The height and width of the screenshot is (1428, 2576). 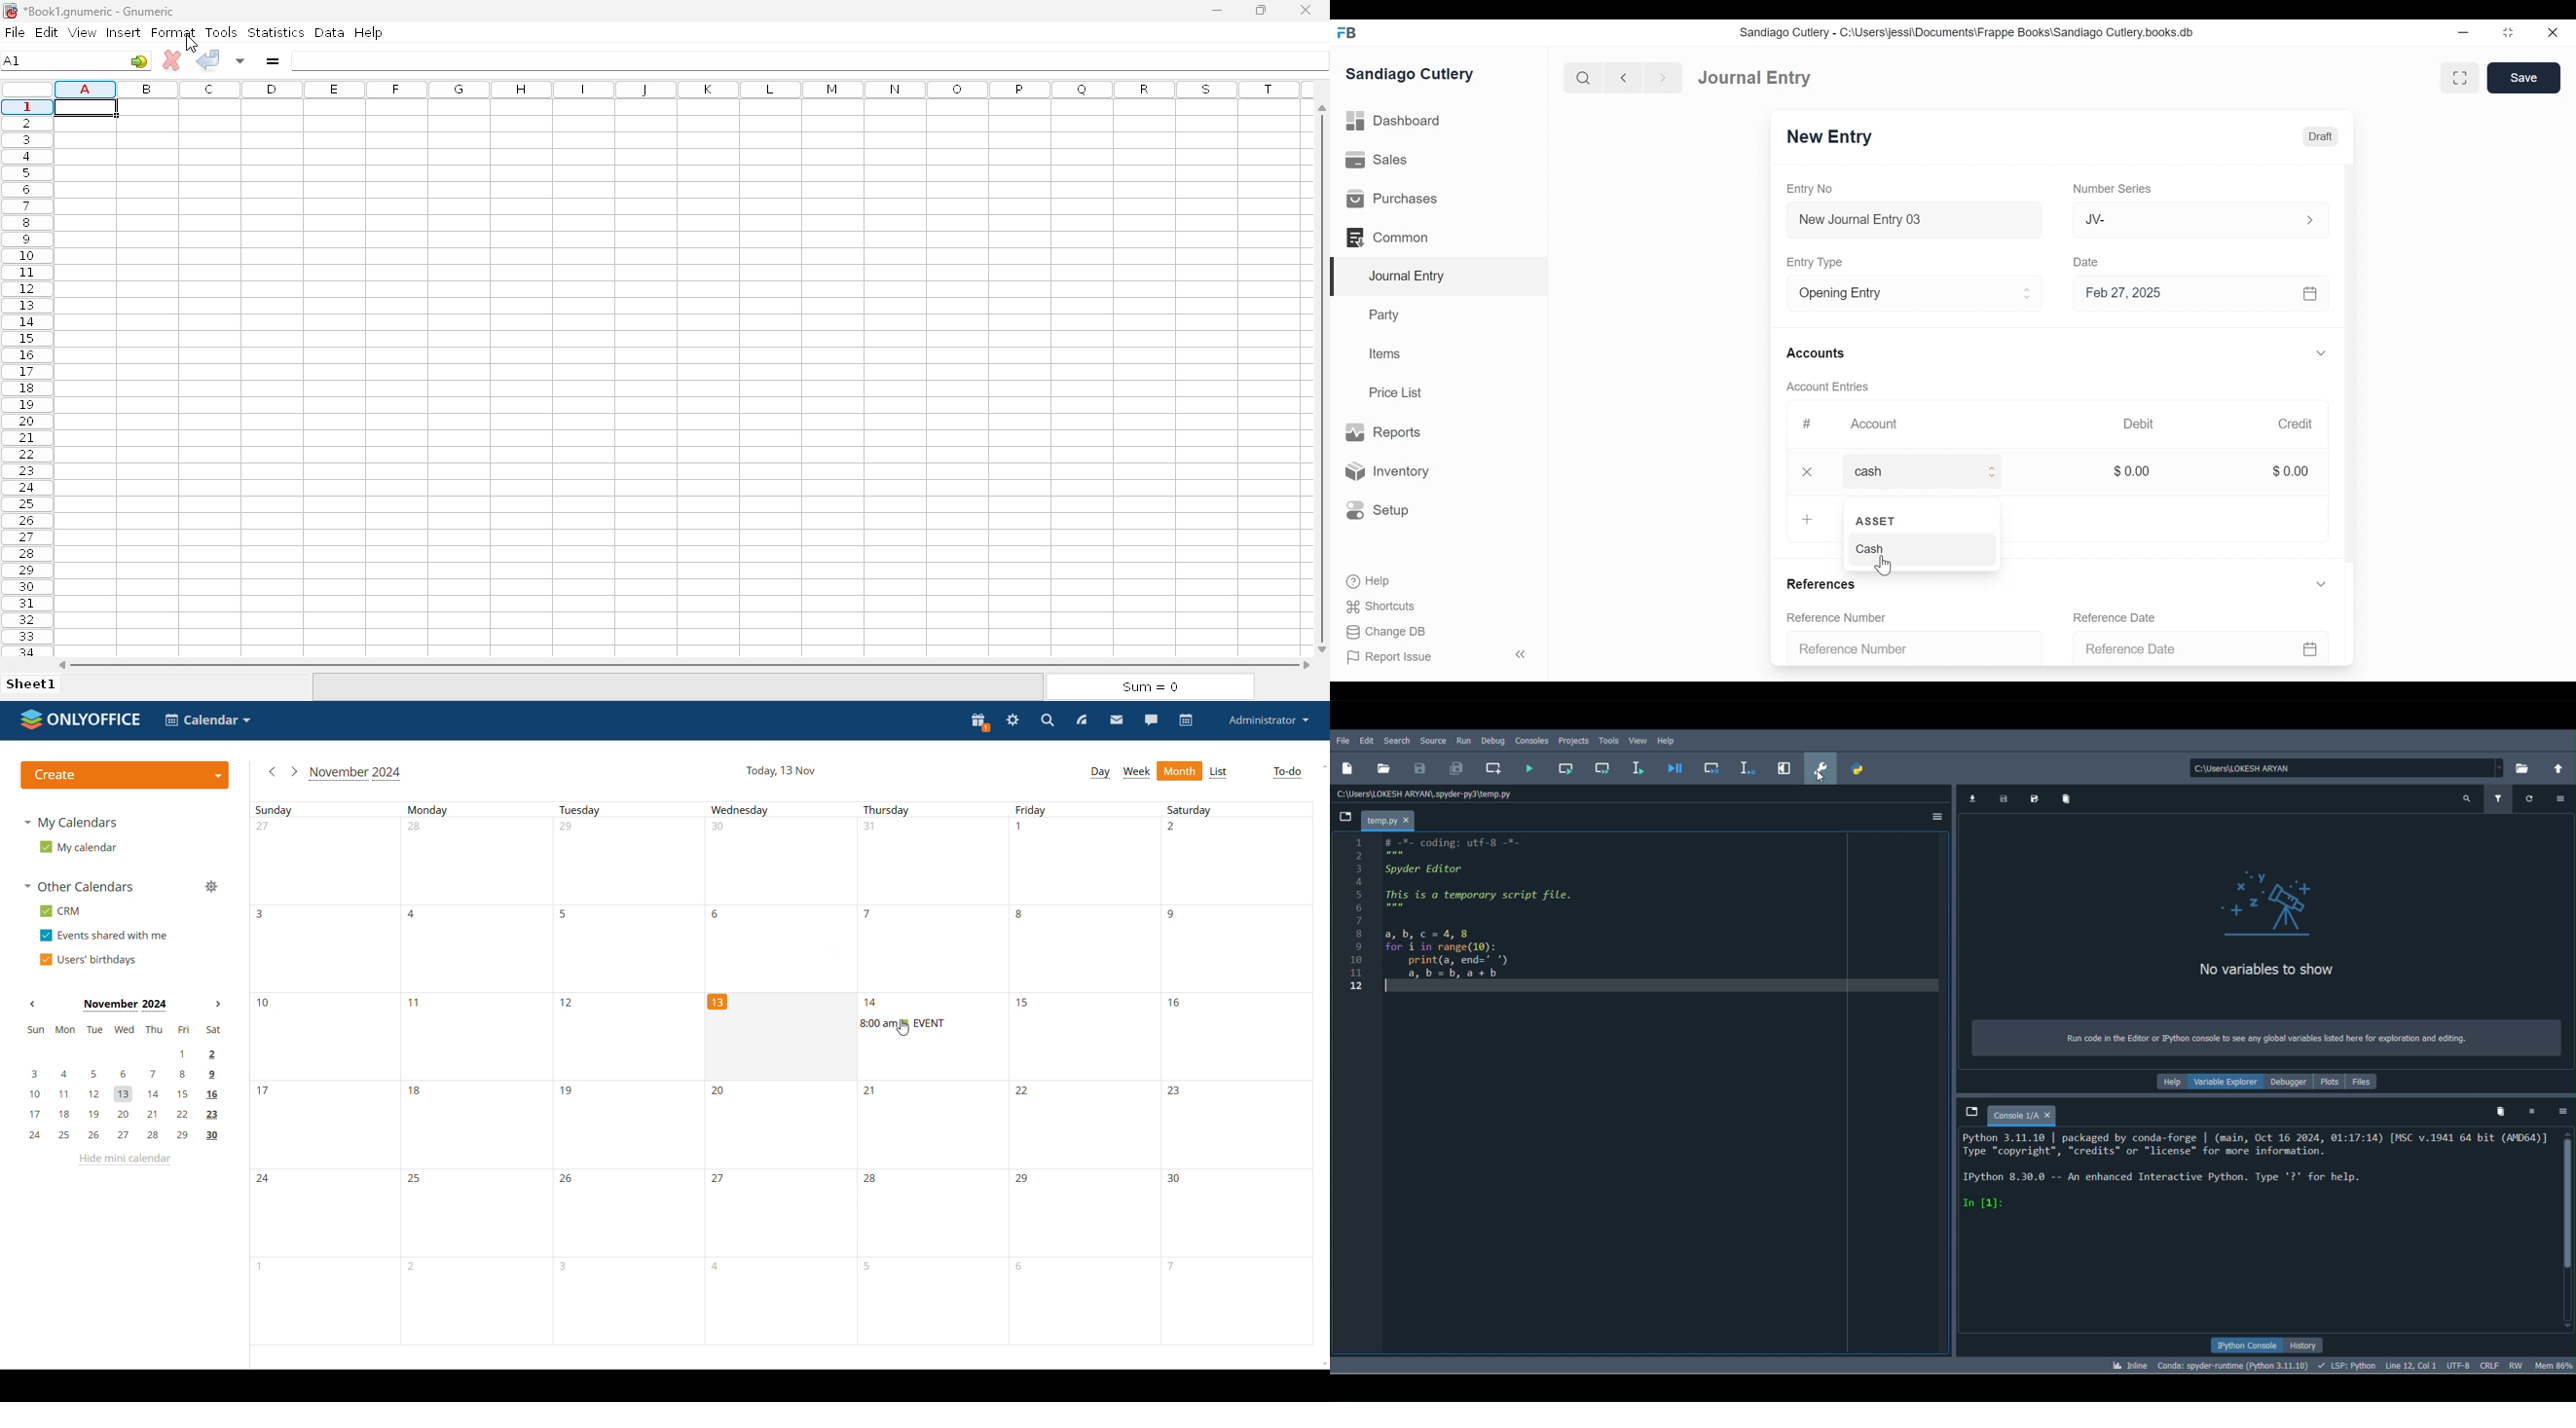 I want to click on Price List, so click(x=1398, y=392).